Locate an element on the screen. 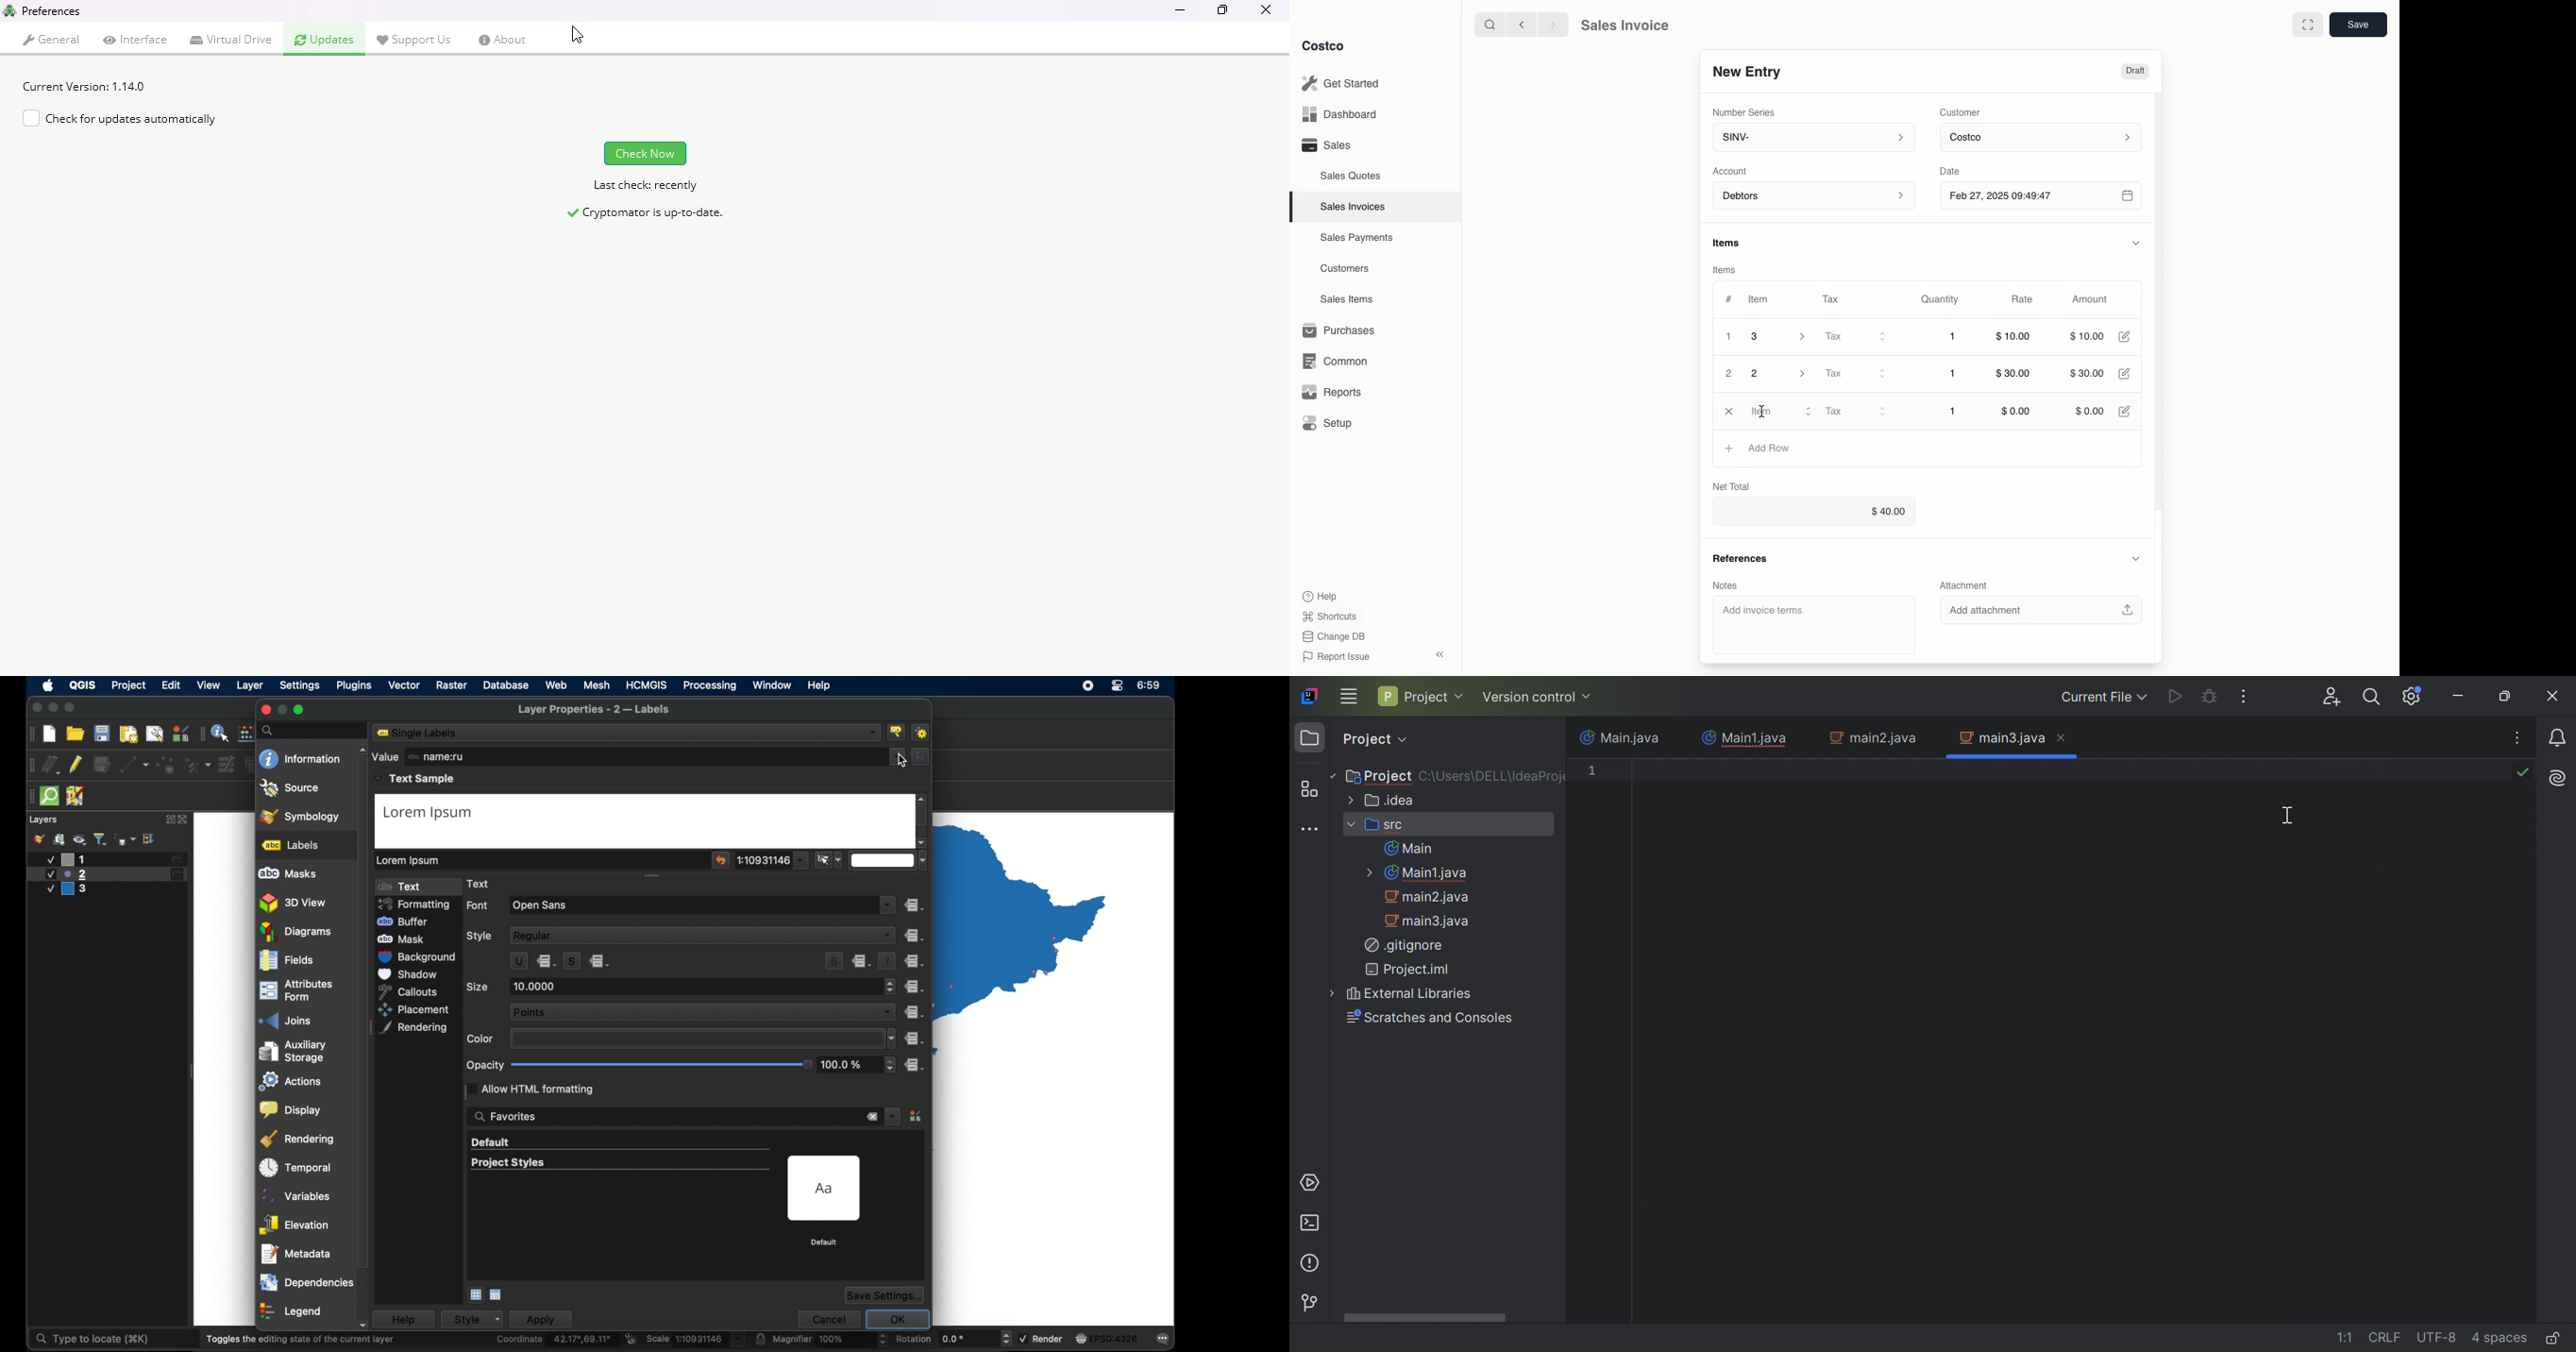  data defined override is located at coordinates (914, 986).